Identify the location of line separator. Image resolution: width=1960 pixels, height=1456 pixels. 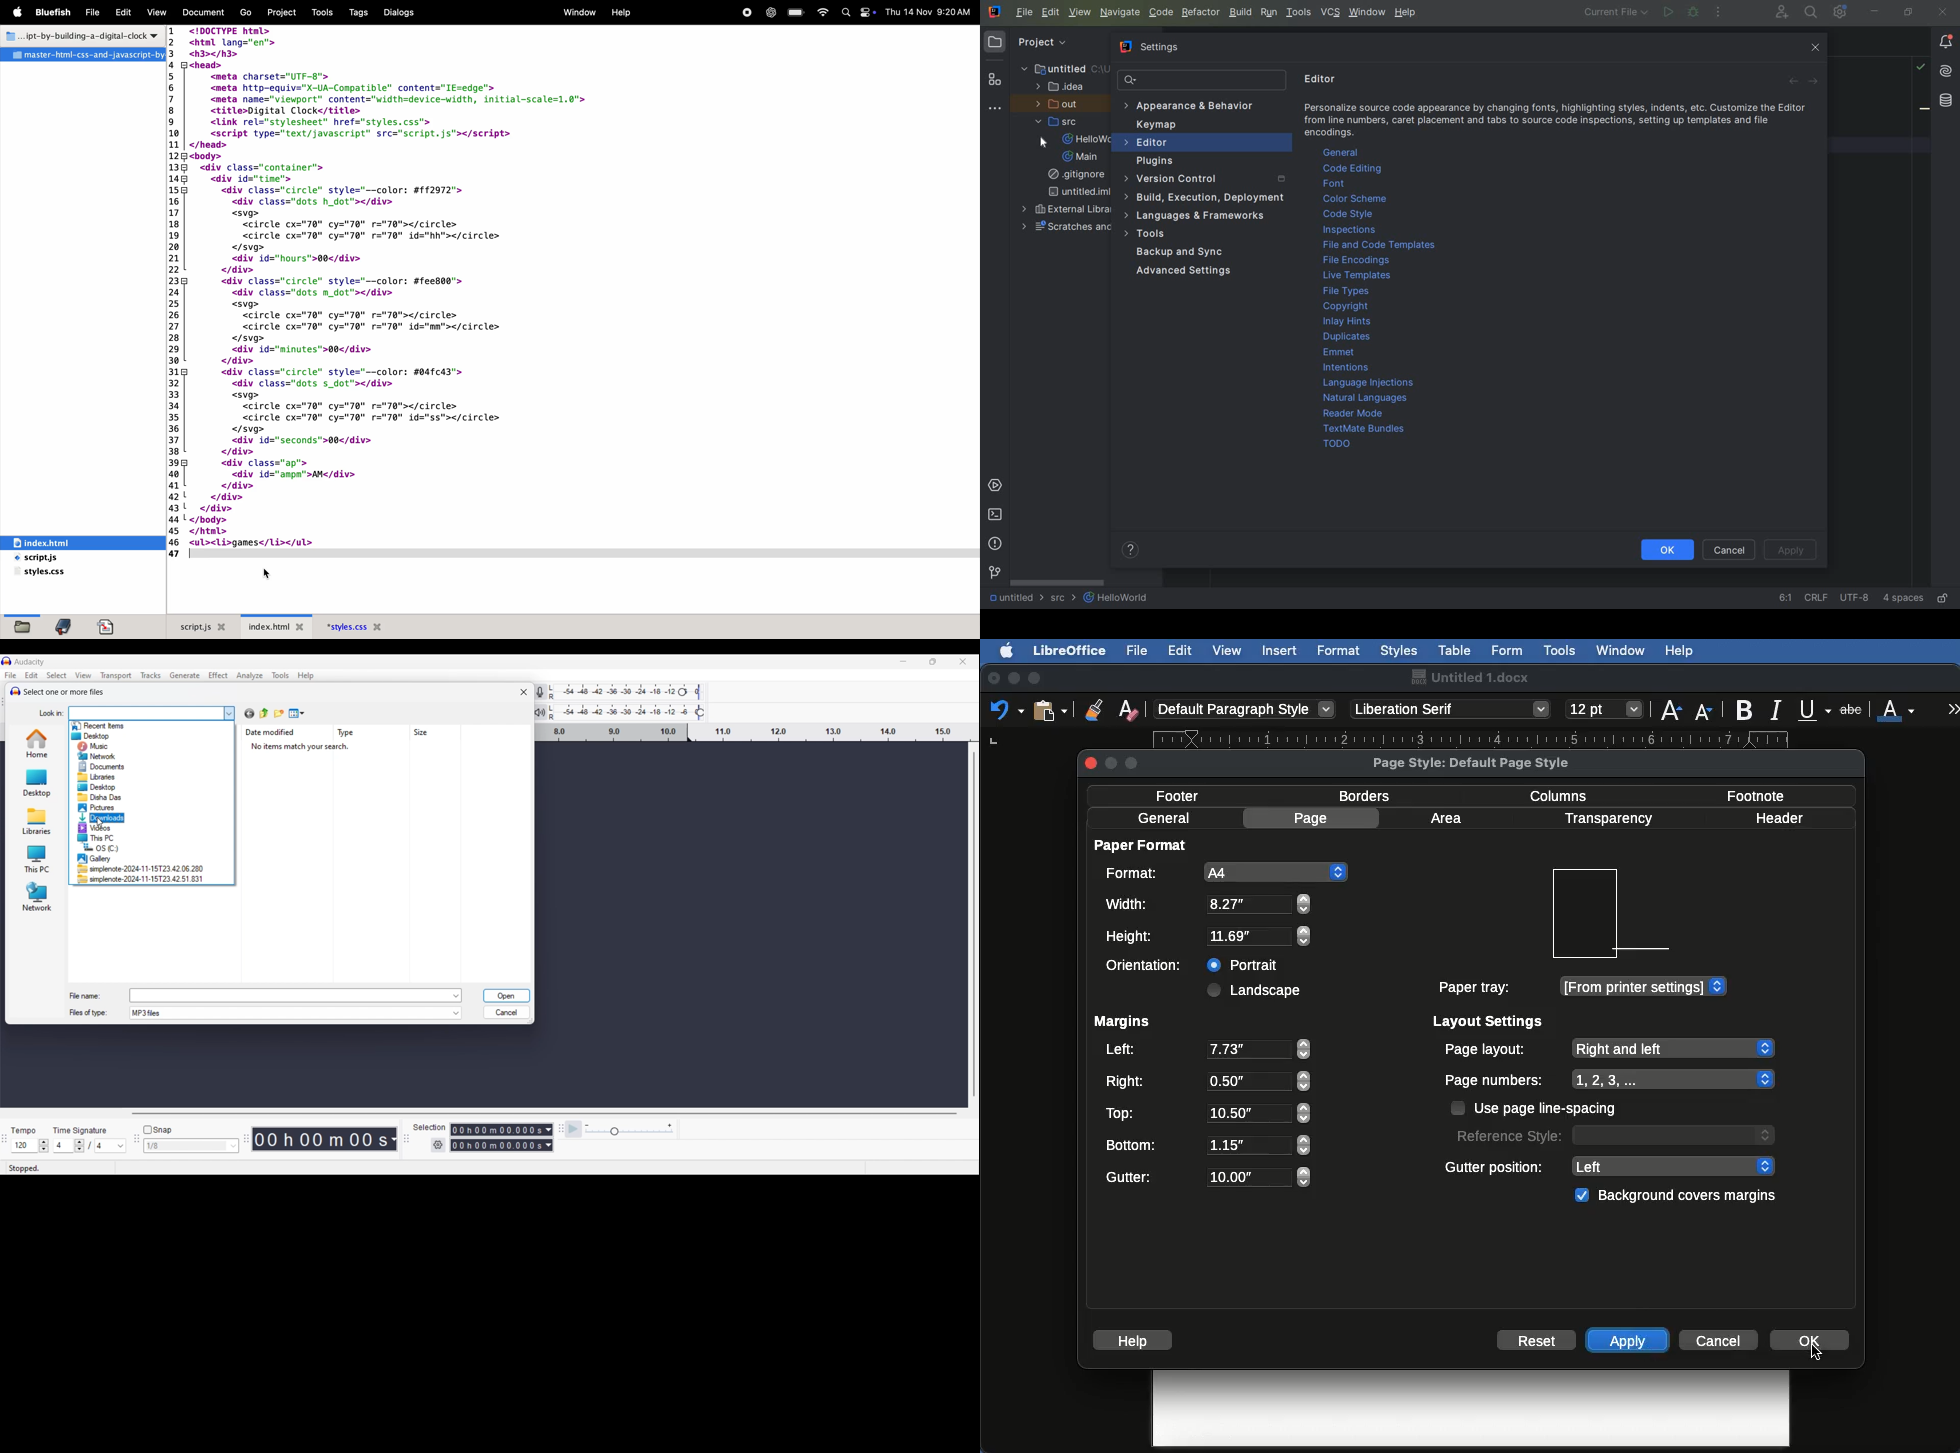
(1816, 599).